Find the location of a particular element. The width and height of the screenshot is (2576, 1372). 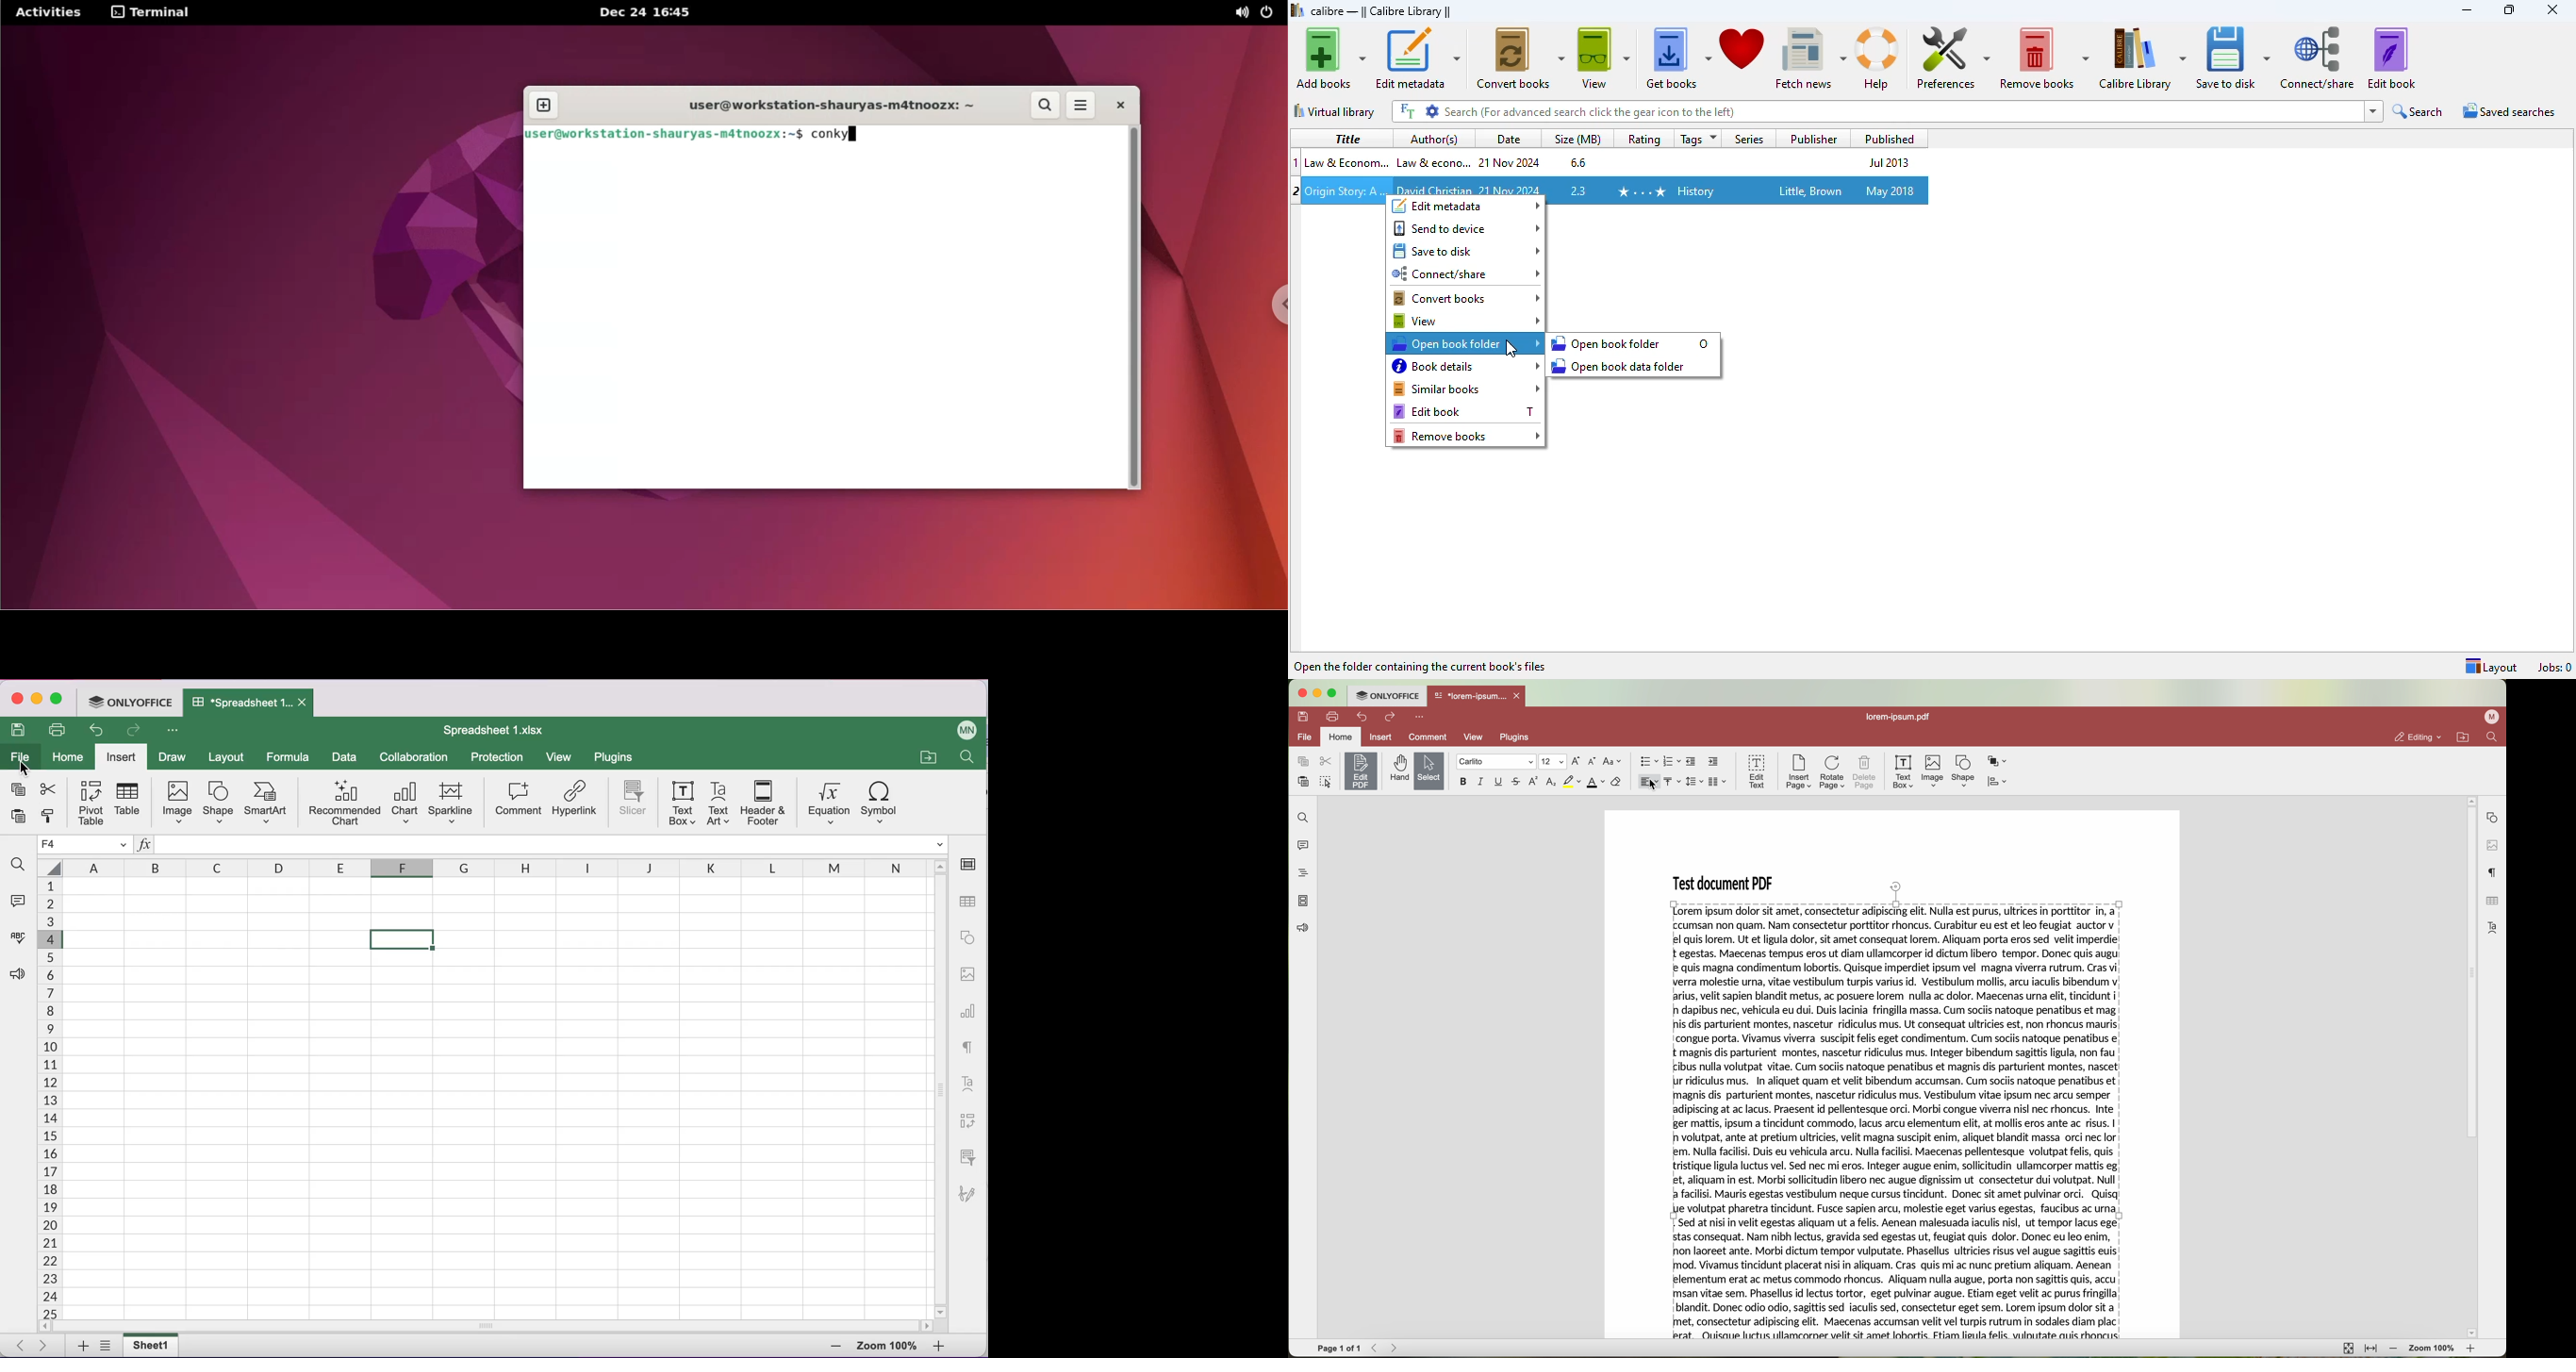

rating is located at coordinates (1643, 139).